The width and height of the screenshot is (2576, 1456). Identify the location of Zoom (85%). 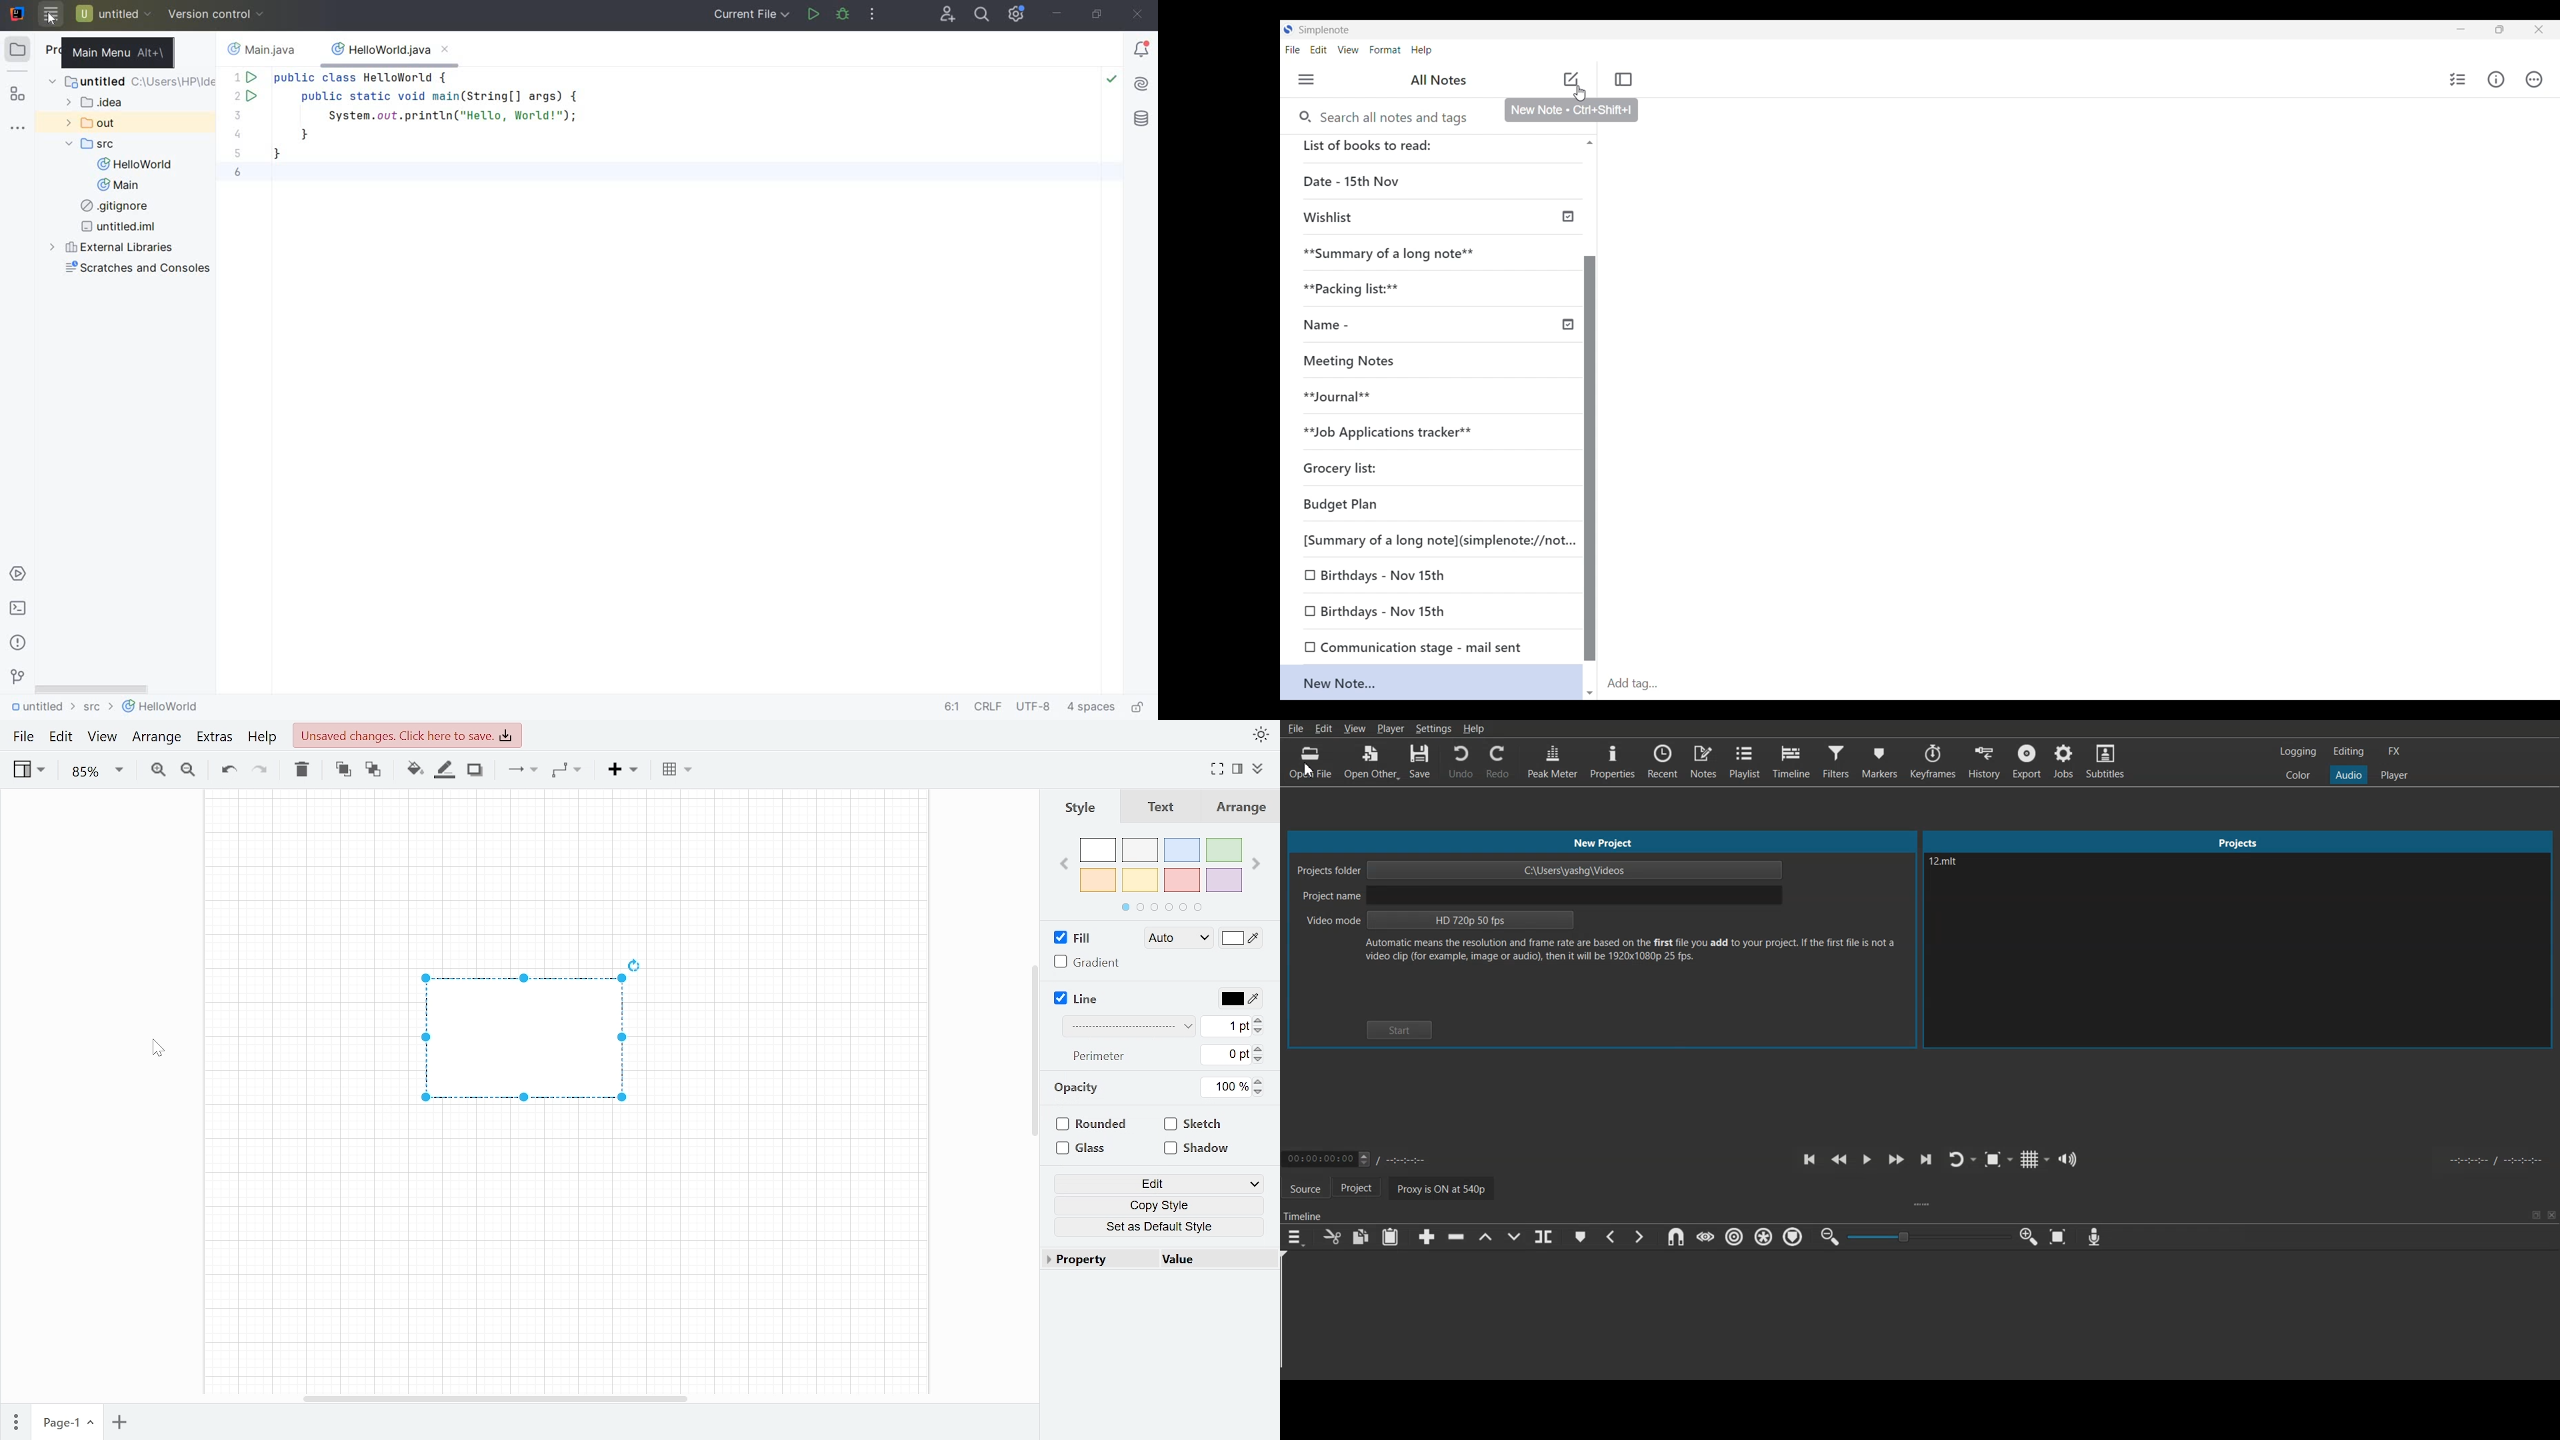
(94, 772).